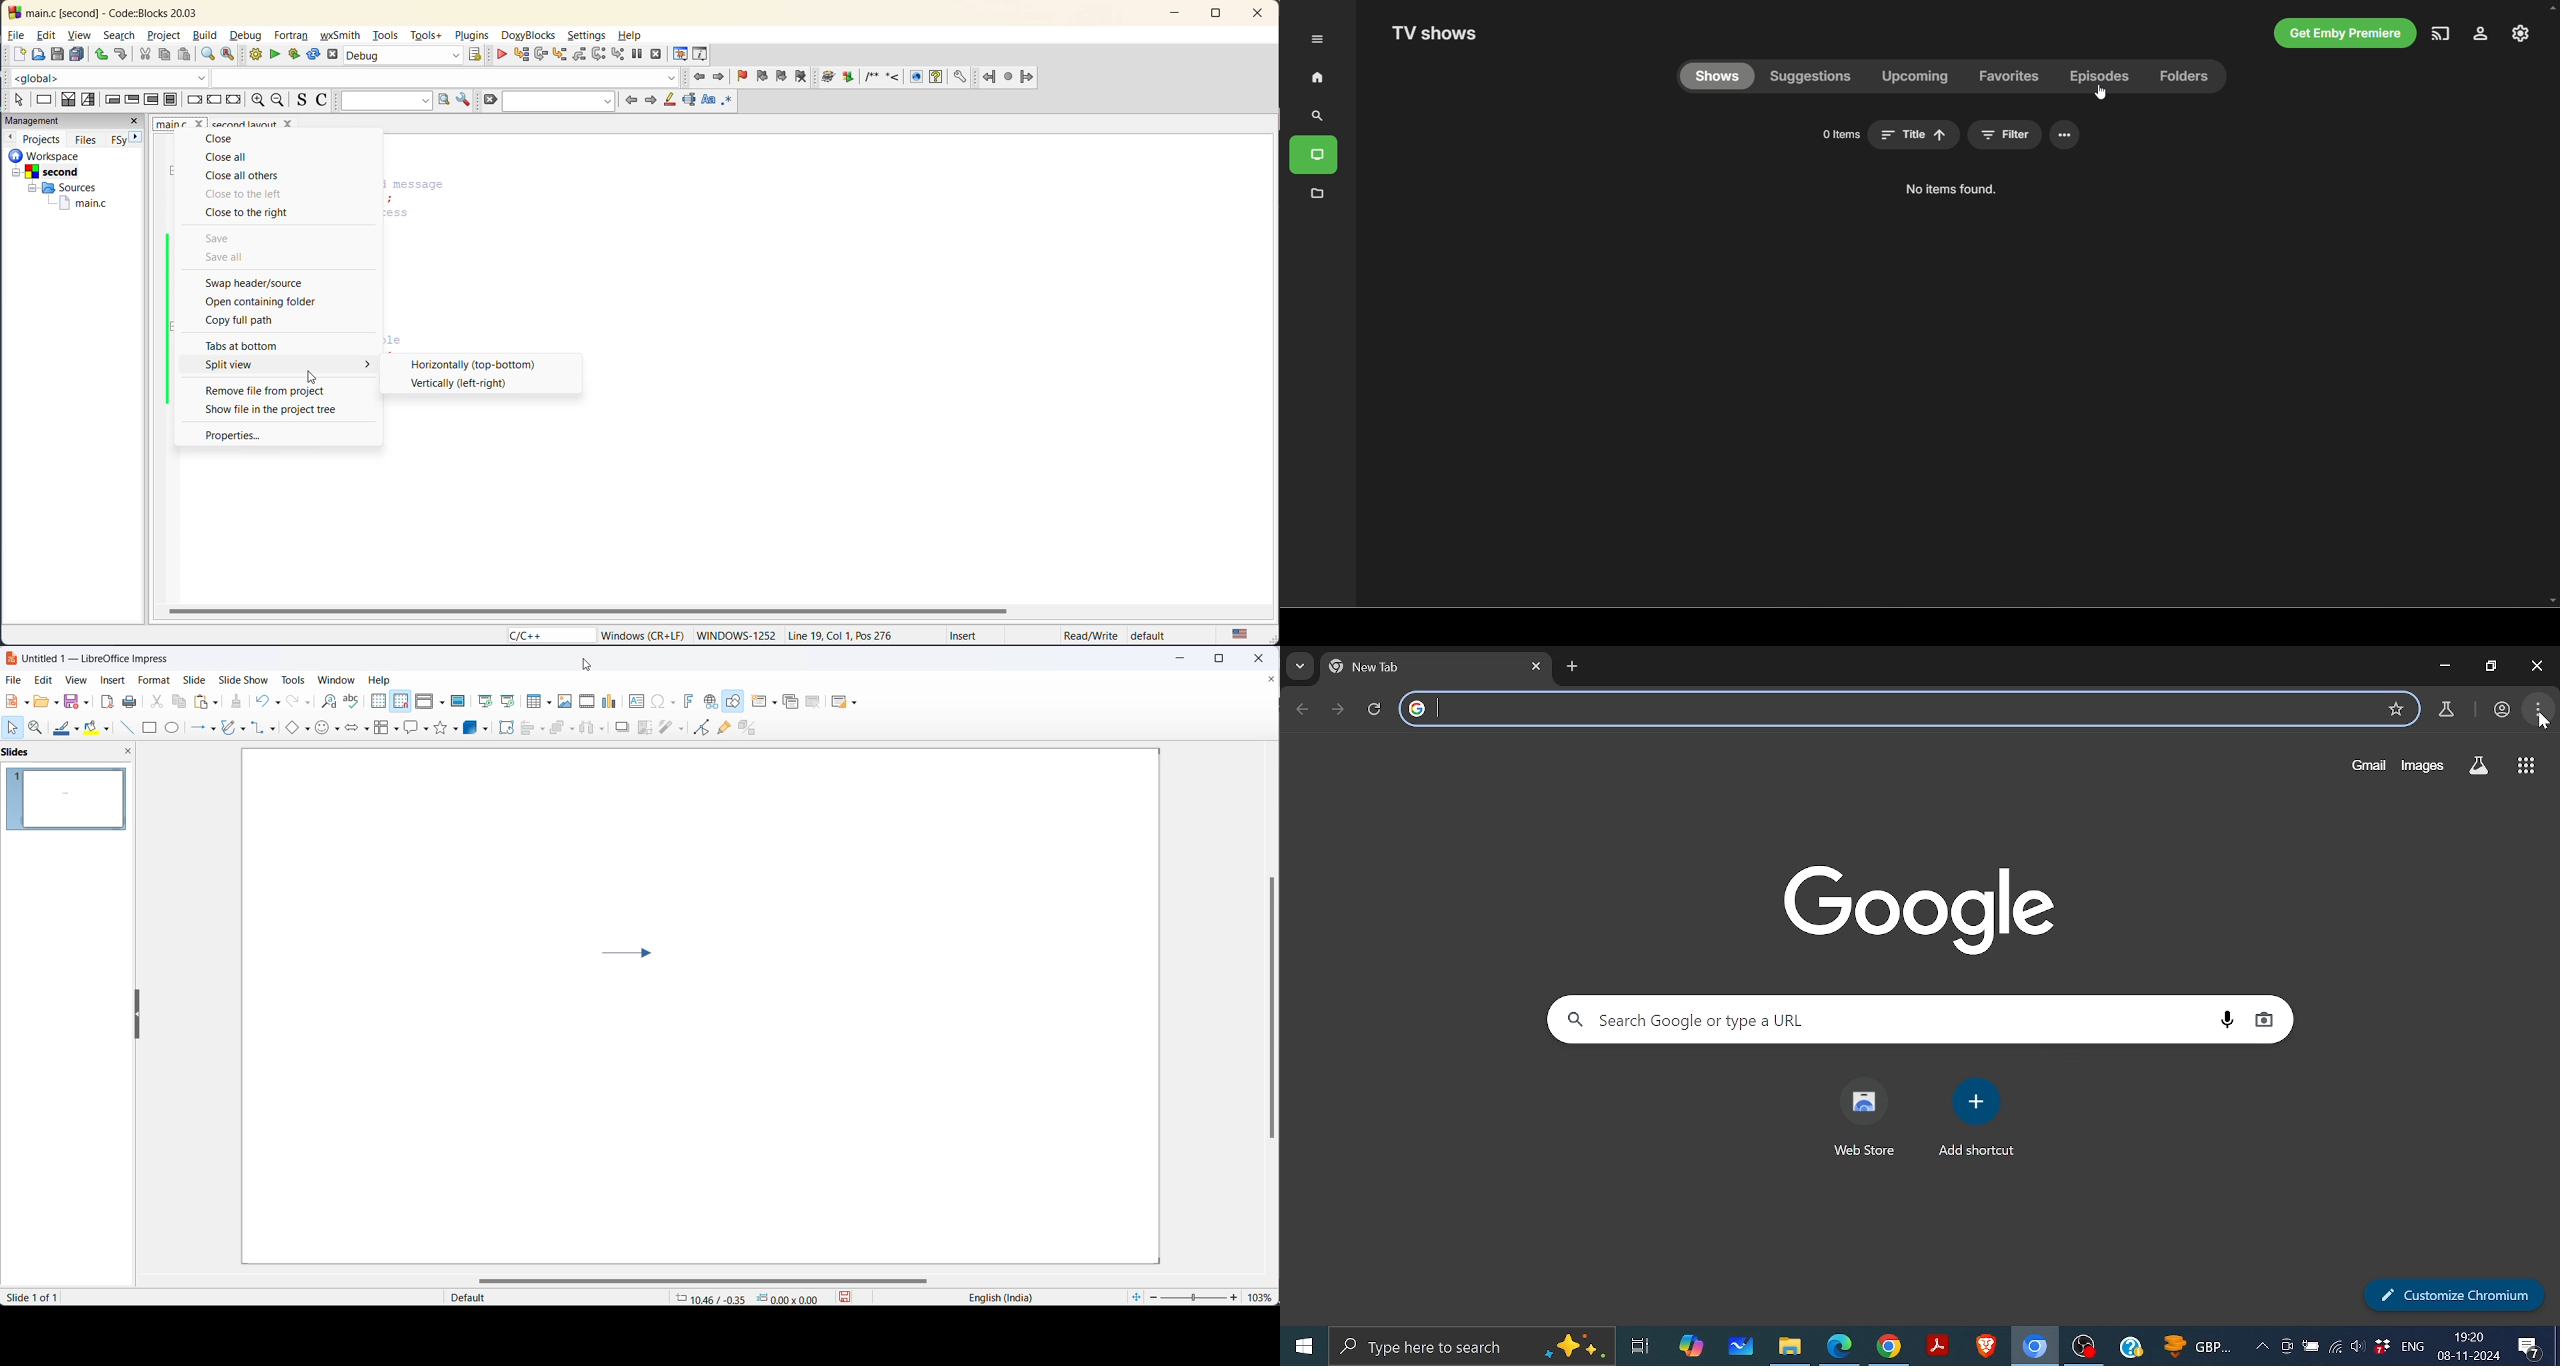  Describe the element at coordinates (687, 101) in the screenshot. I see `selected text` at that location.